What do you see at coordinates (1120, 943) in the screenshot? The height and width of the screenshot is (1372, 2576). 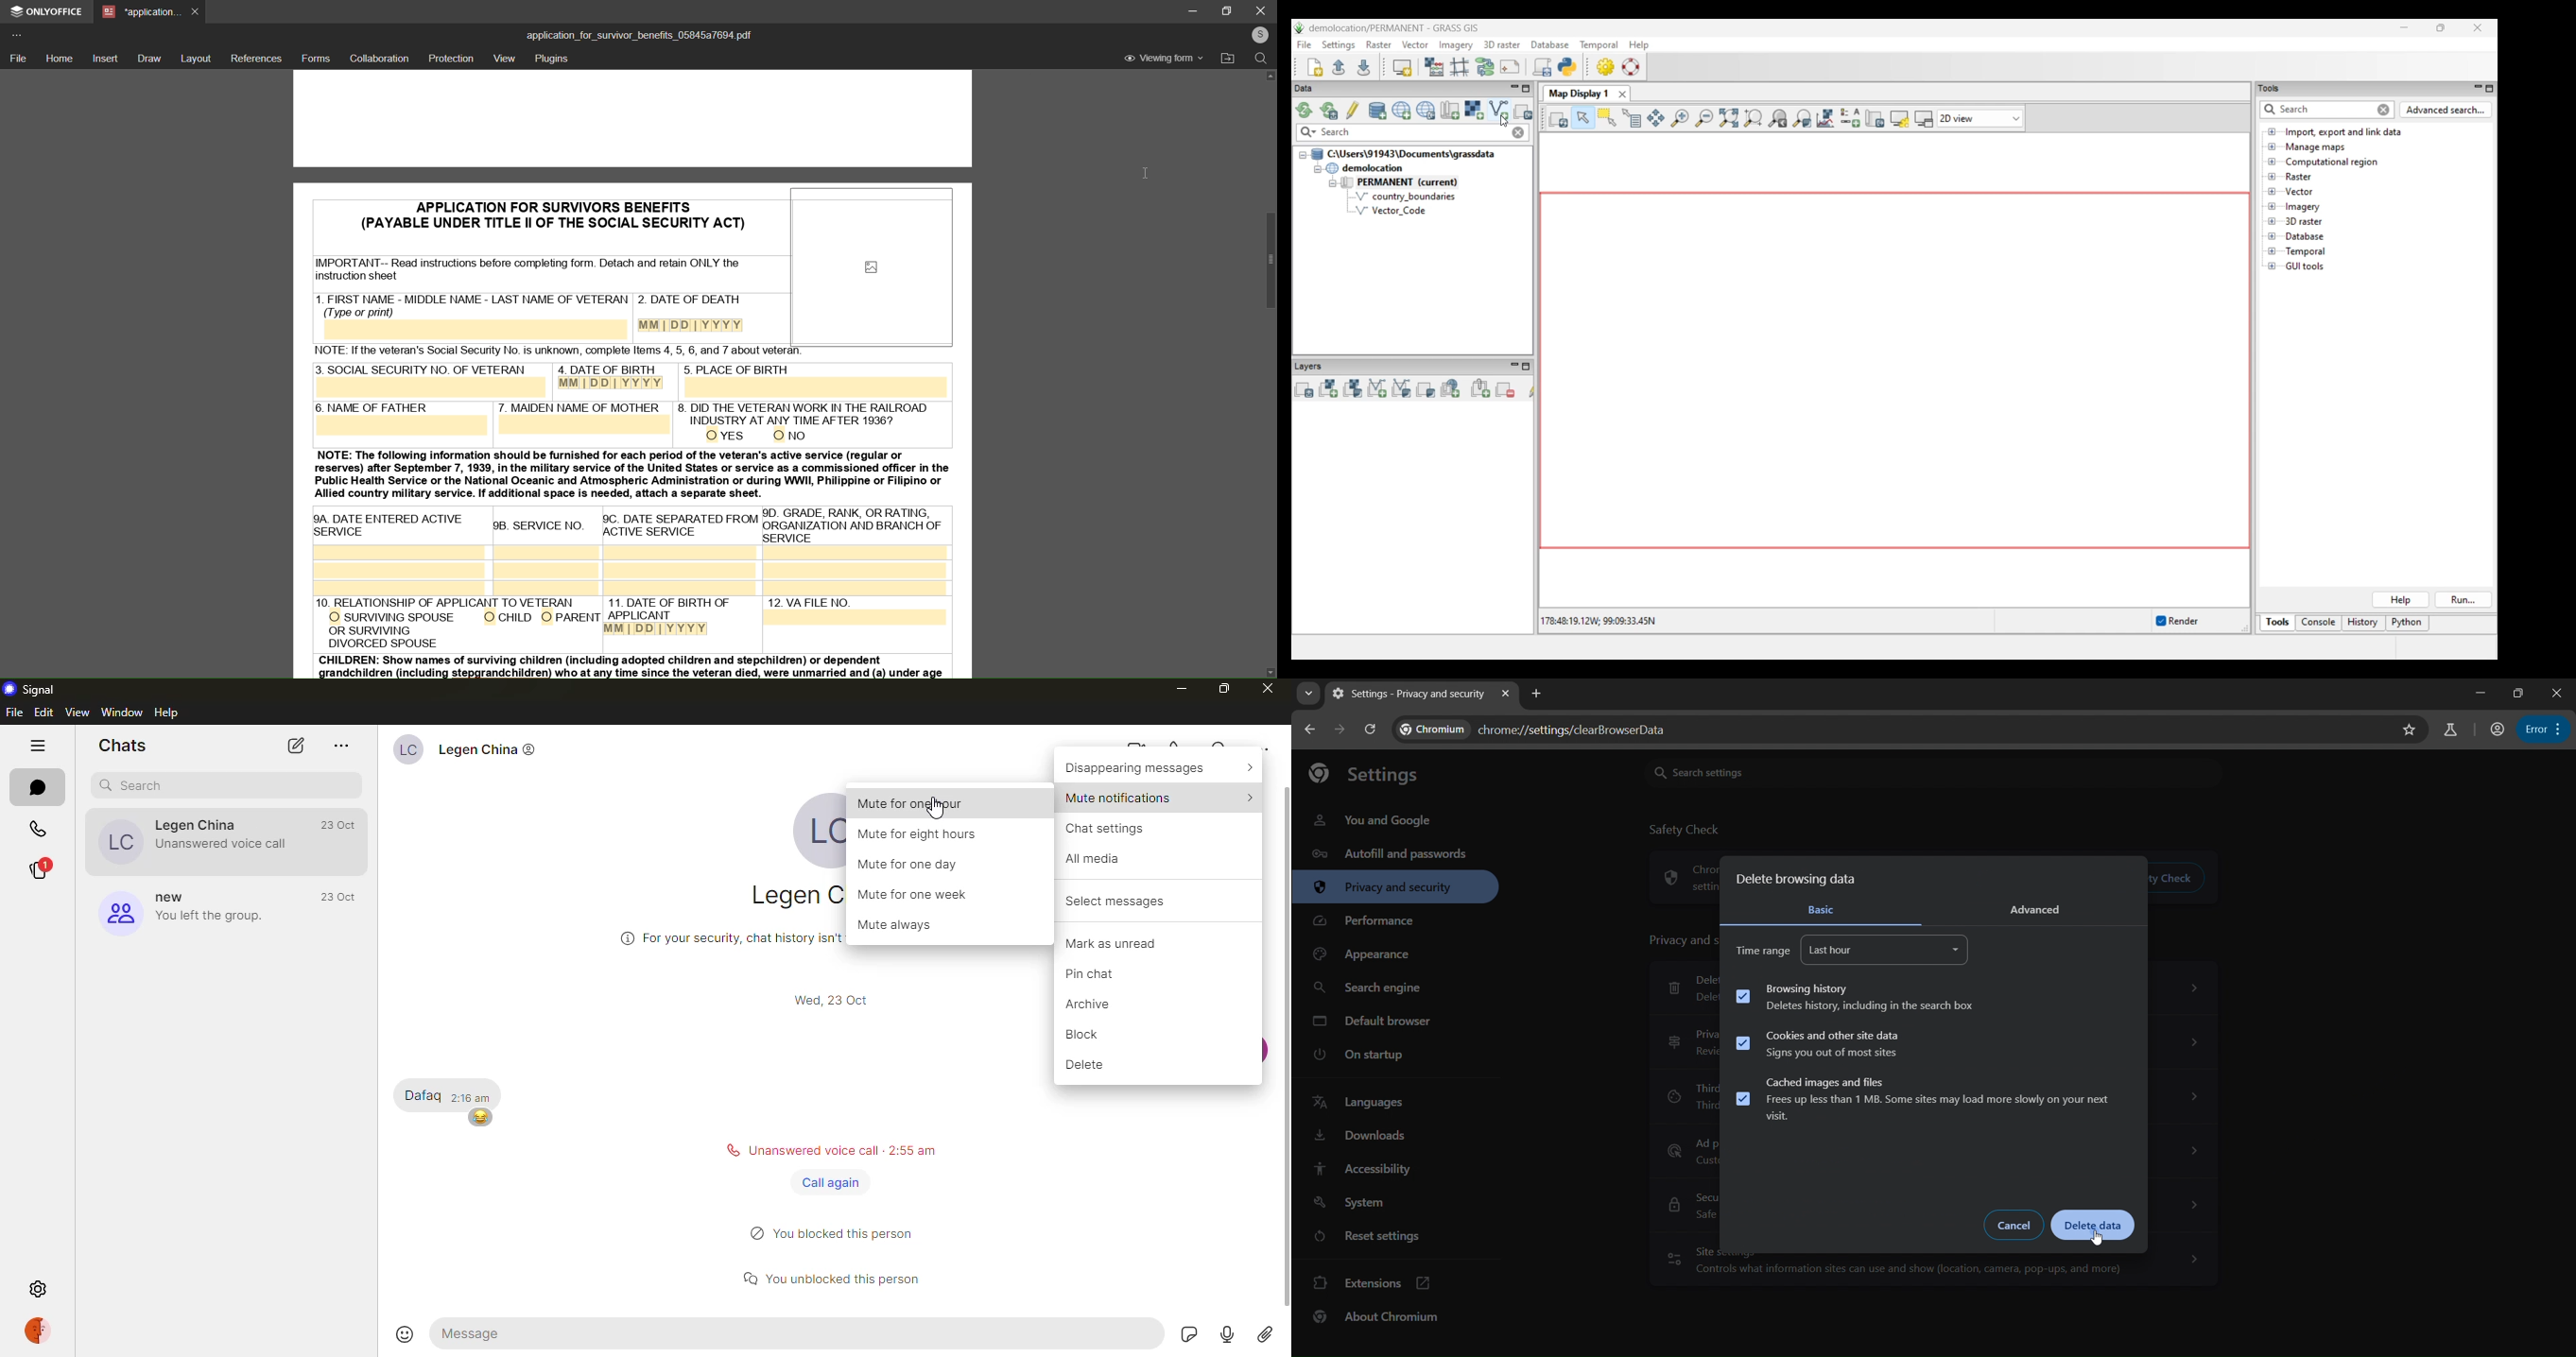 I see `mark as unread` at bounding box center [1120, 943].